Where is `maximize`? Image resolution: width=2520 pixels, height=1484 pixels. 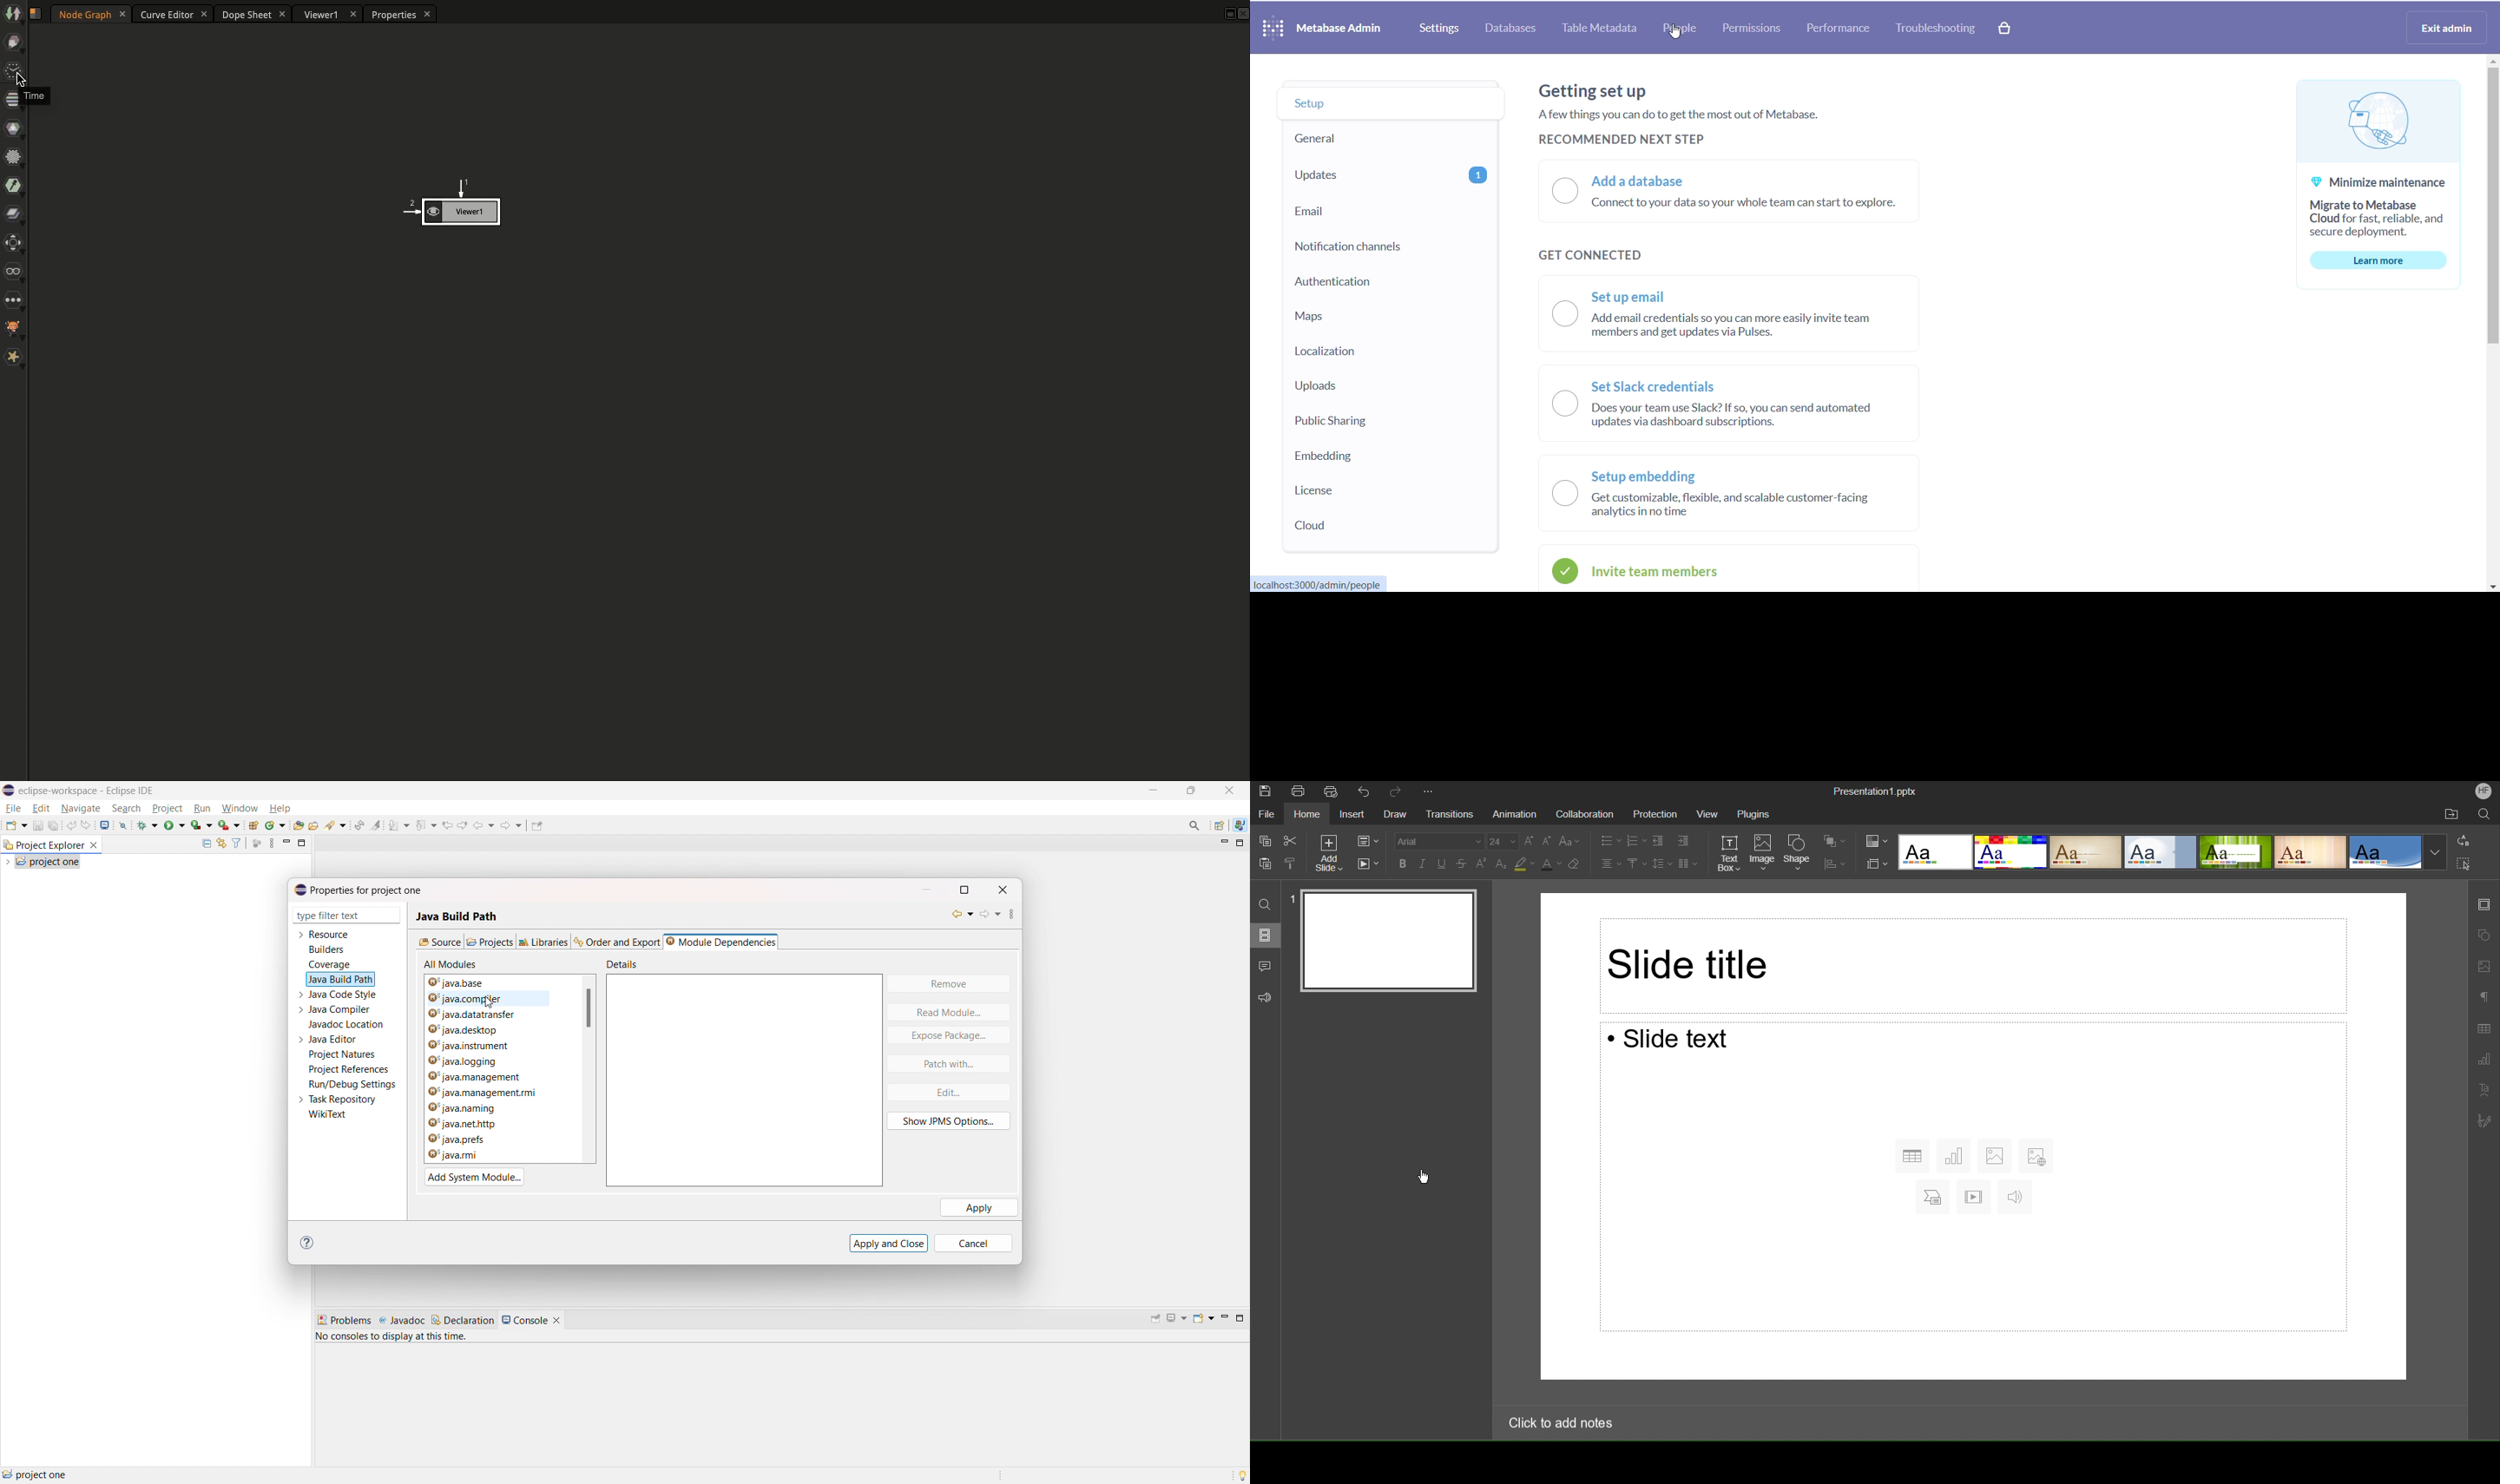
maximize is located at coordinates (1240, 844).